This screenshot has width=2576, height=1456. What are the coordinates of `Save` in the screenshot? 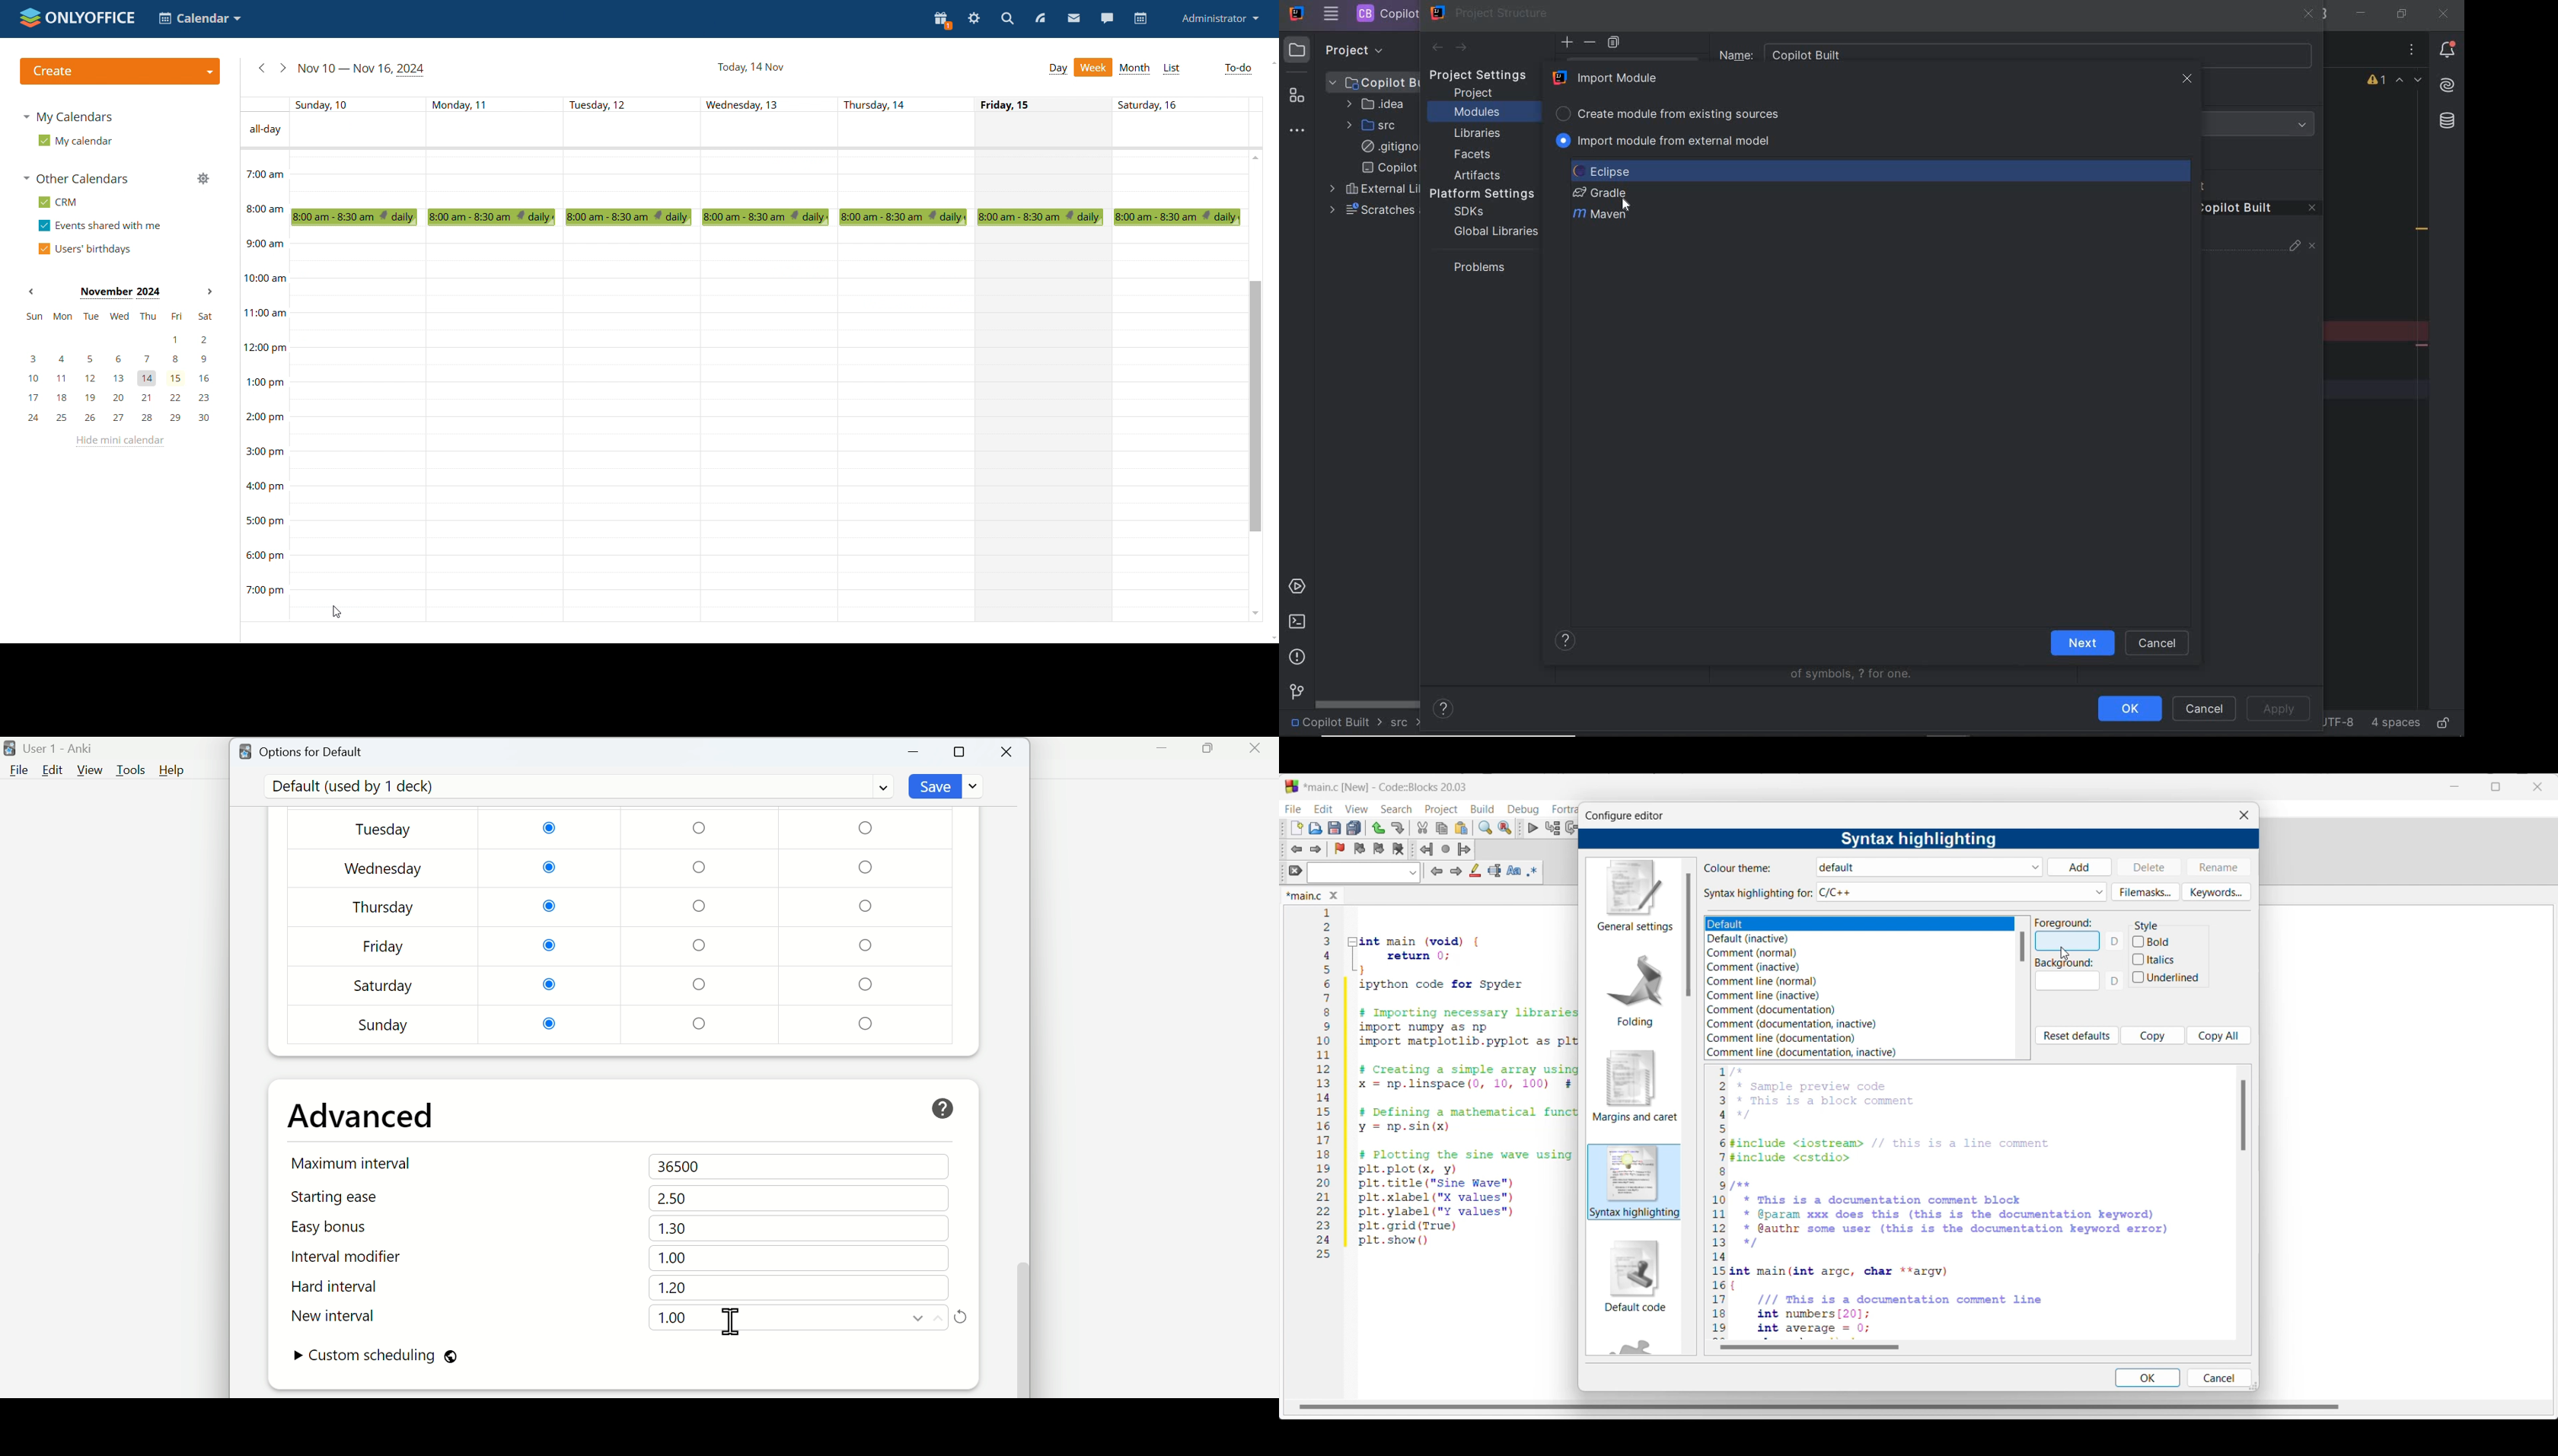 It's located at (948, 786).